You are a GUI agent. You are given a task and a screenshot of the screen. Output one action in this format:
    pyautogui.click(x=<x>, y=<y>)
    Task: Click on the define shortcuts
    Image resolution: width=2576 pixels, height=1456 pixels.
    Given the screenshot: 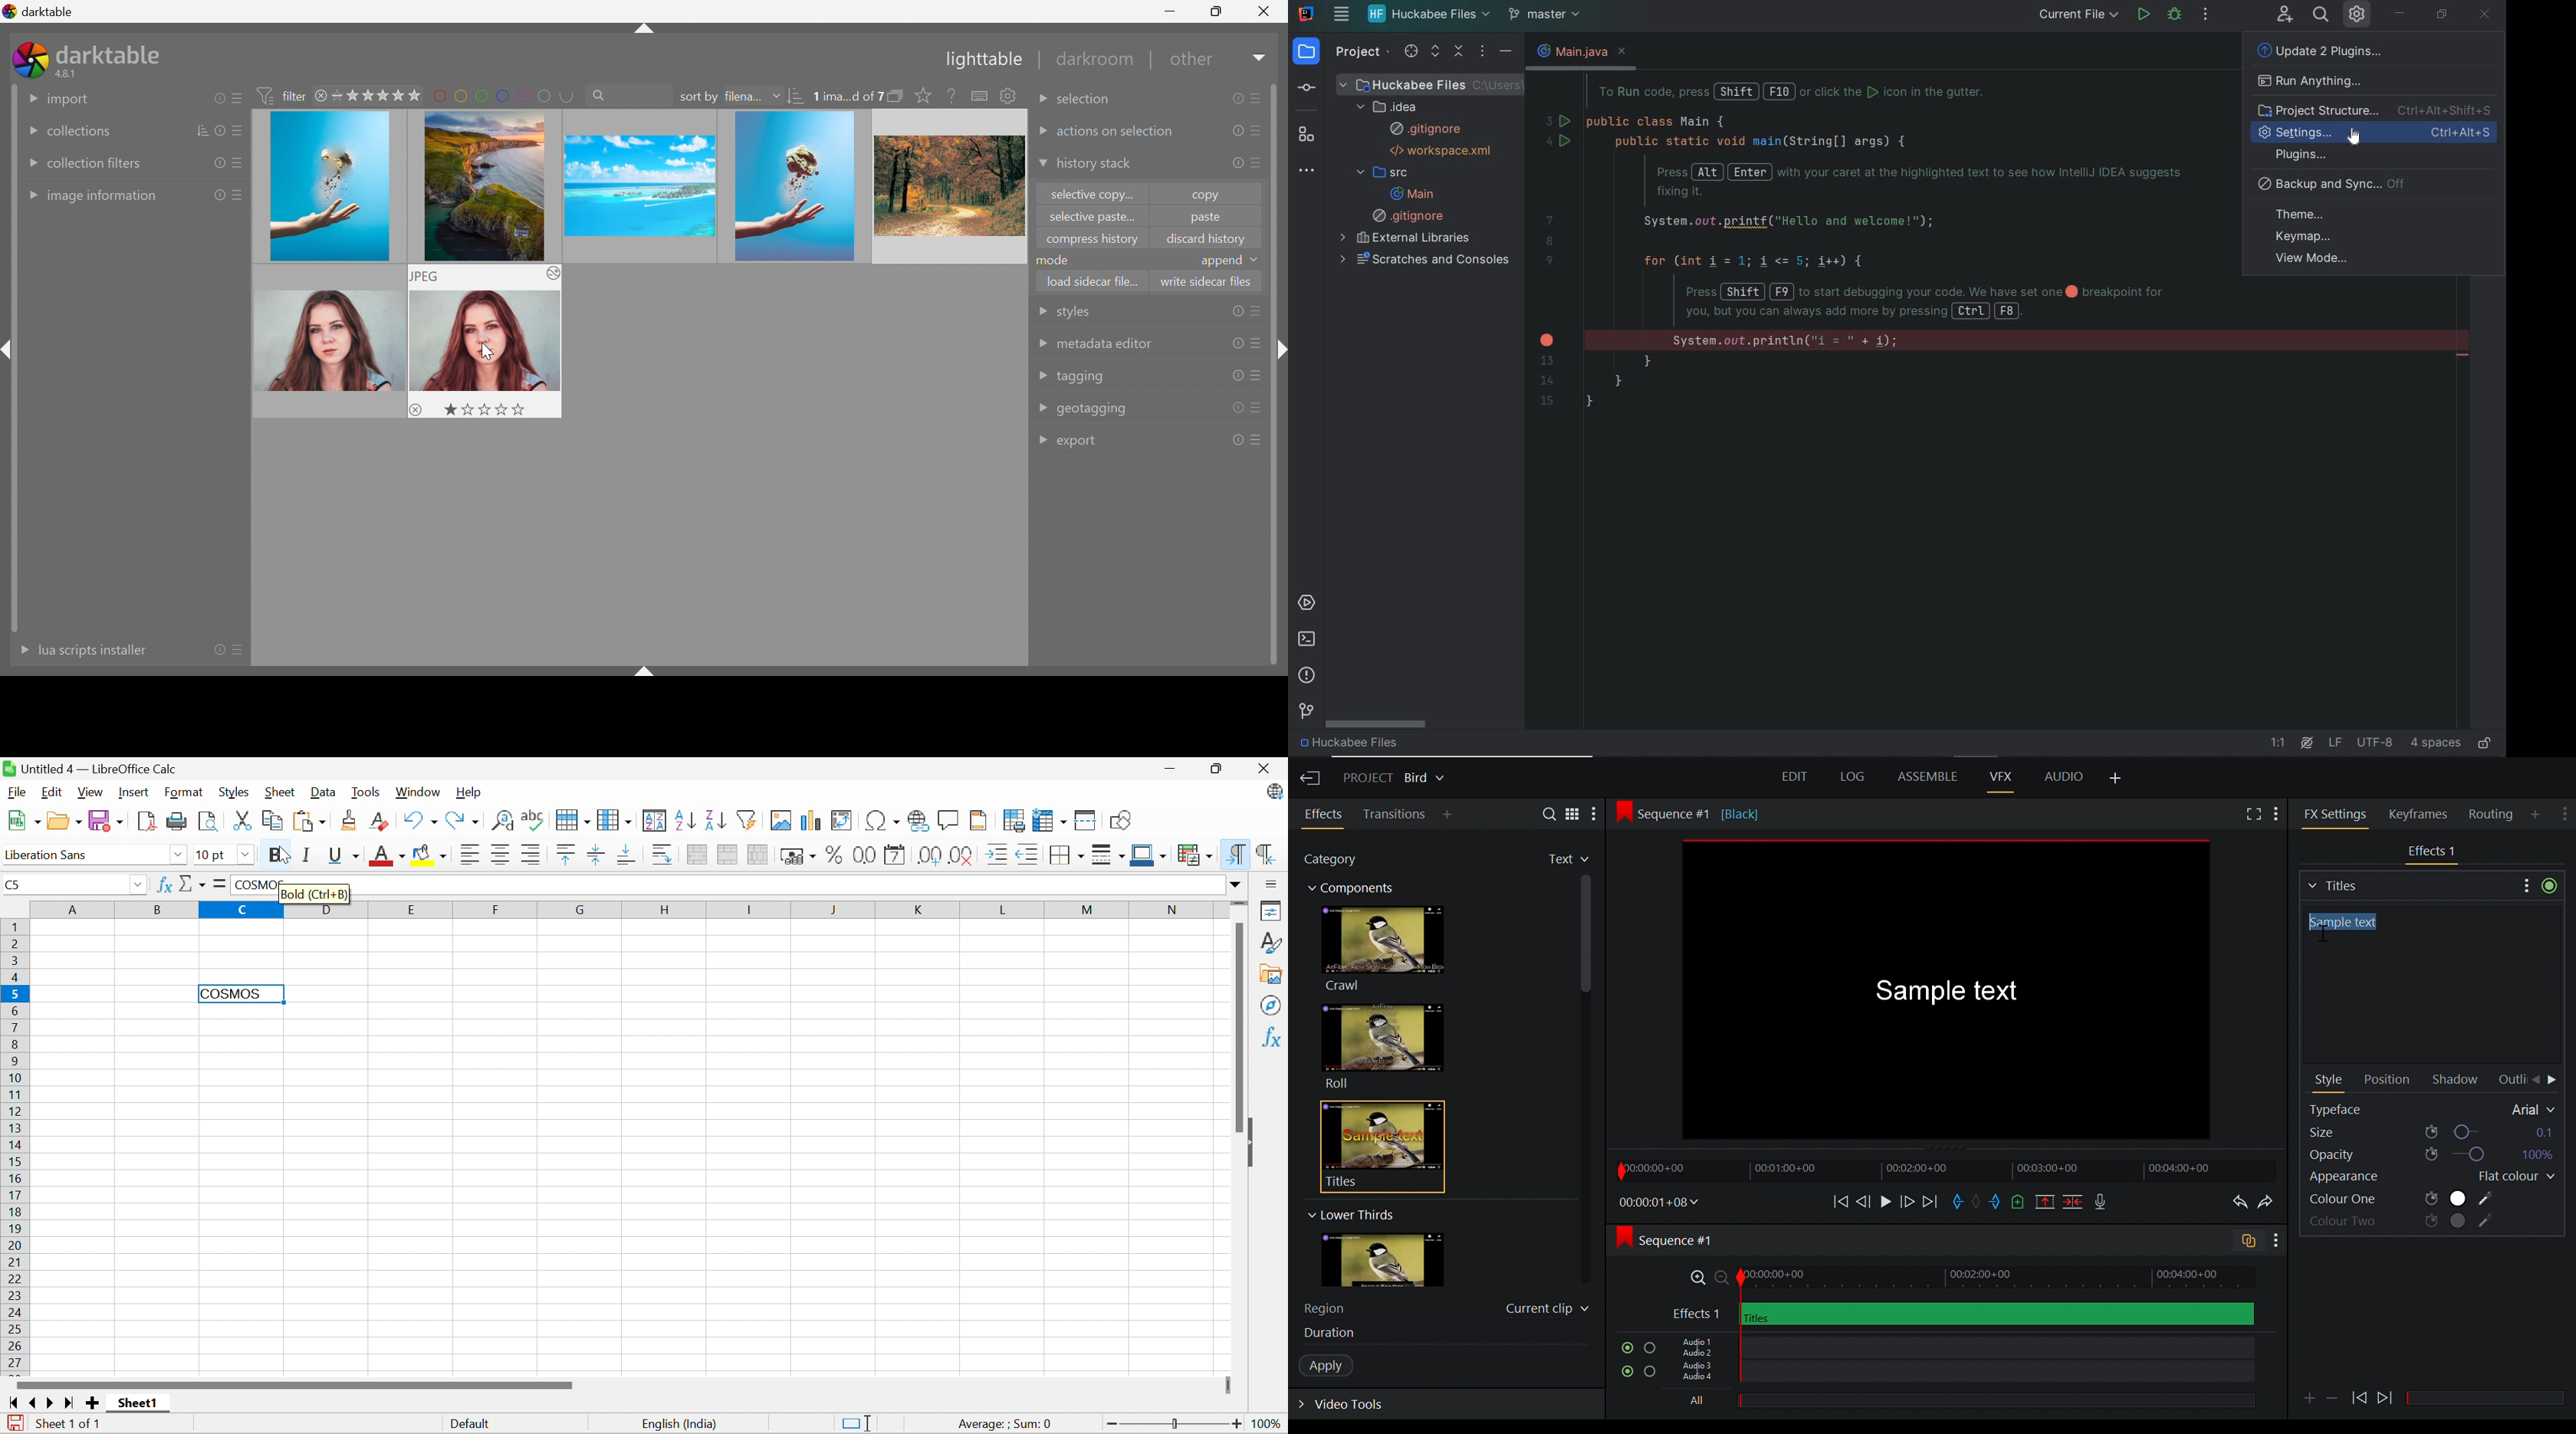 What is the action you would take?
    pyautogui.click(x=981, y=96)
    